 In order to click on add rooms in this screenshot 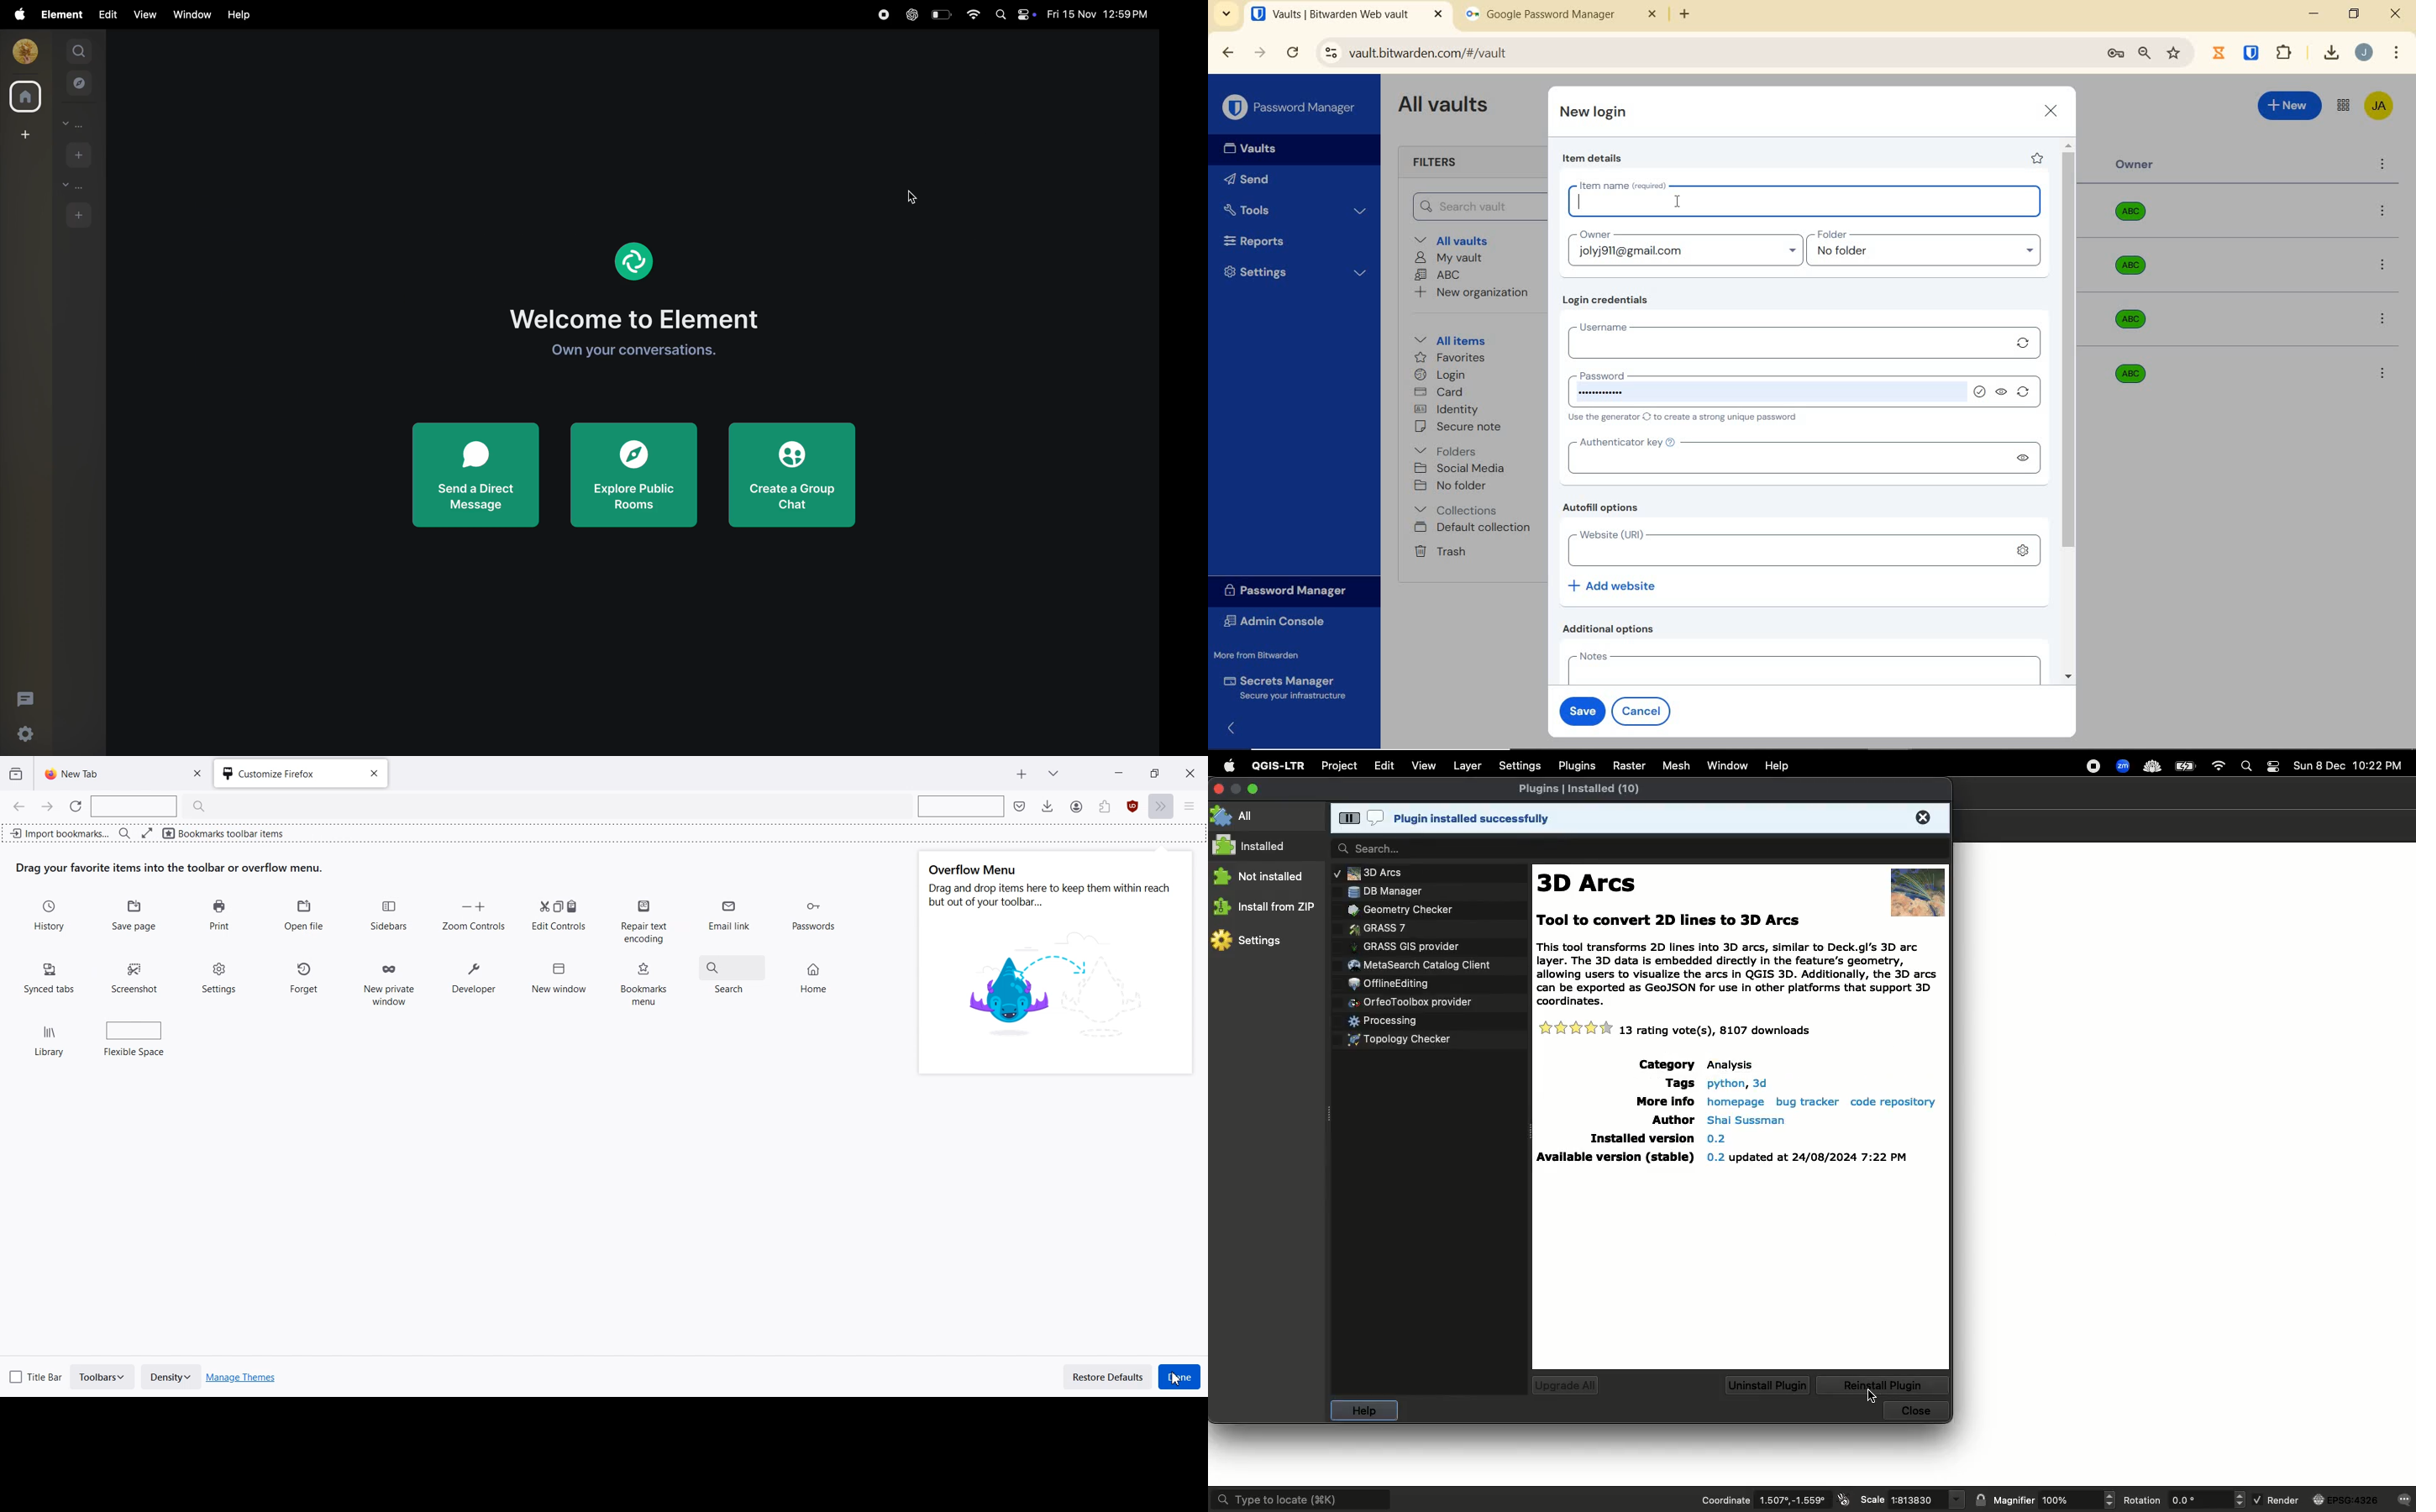, I will do `click(79, 214)`.